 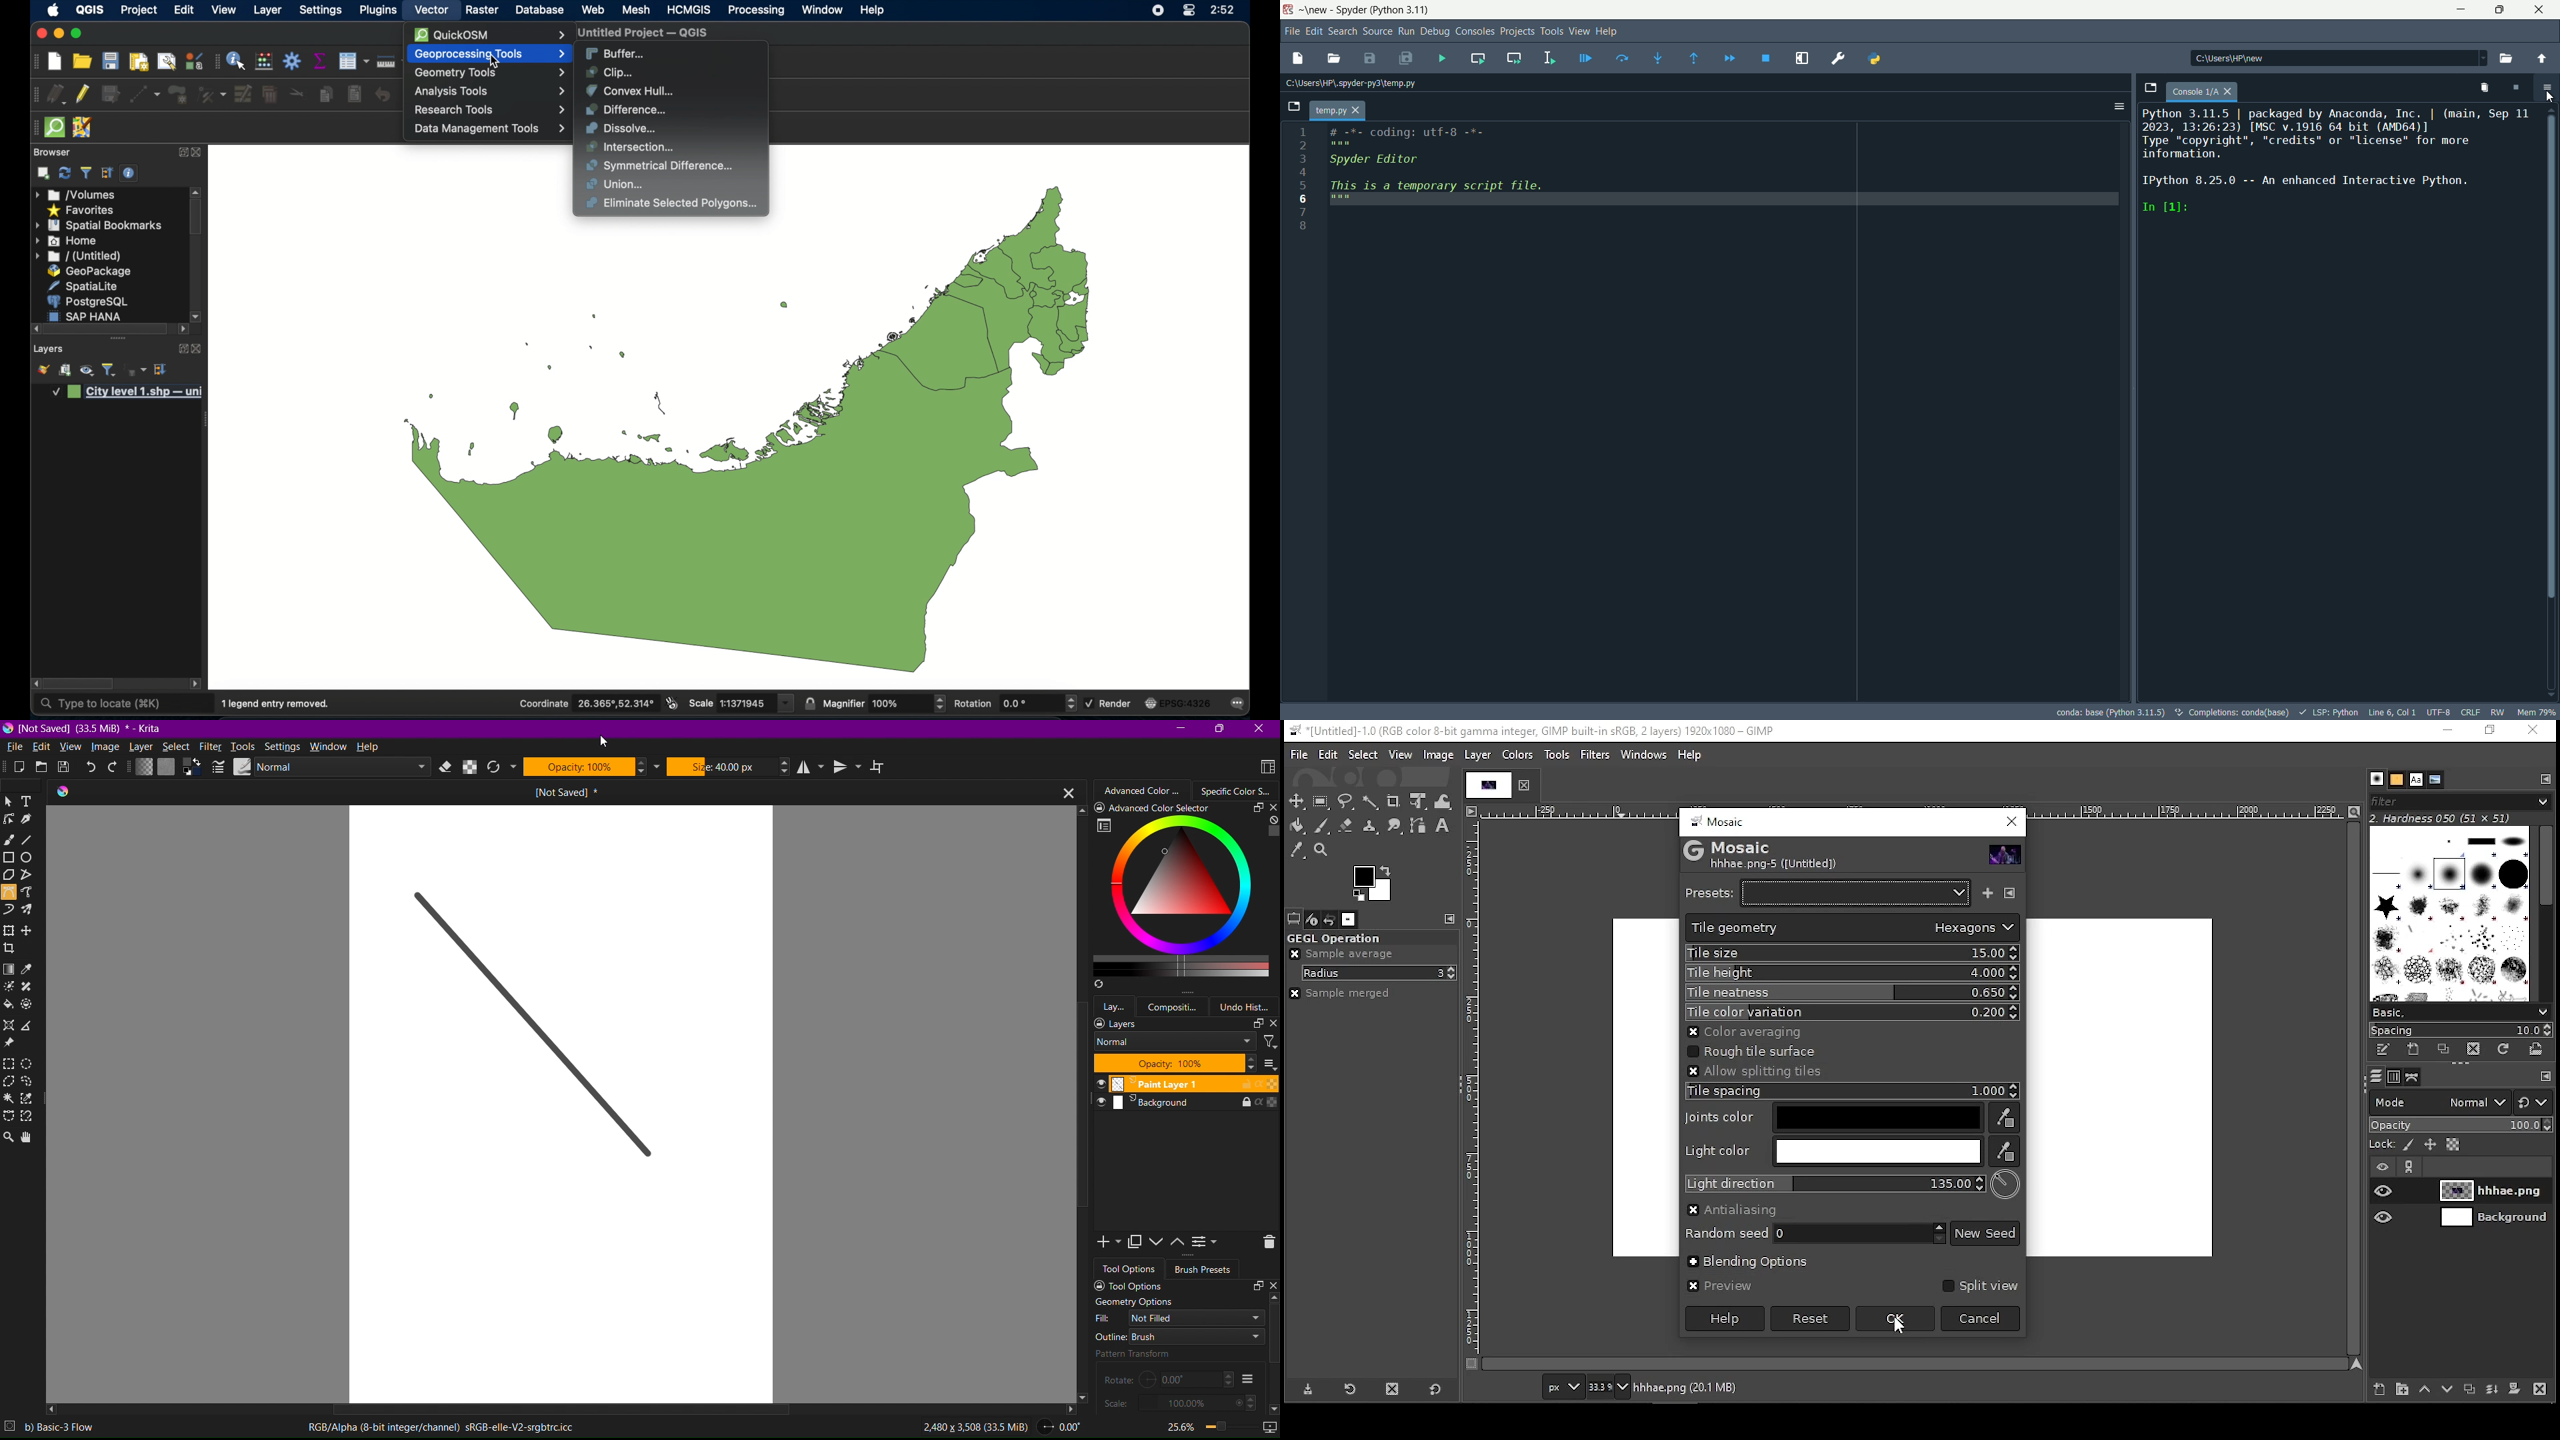 I want to click on brushes, so click(x=2451, y=913).